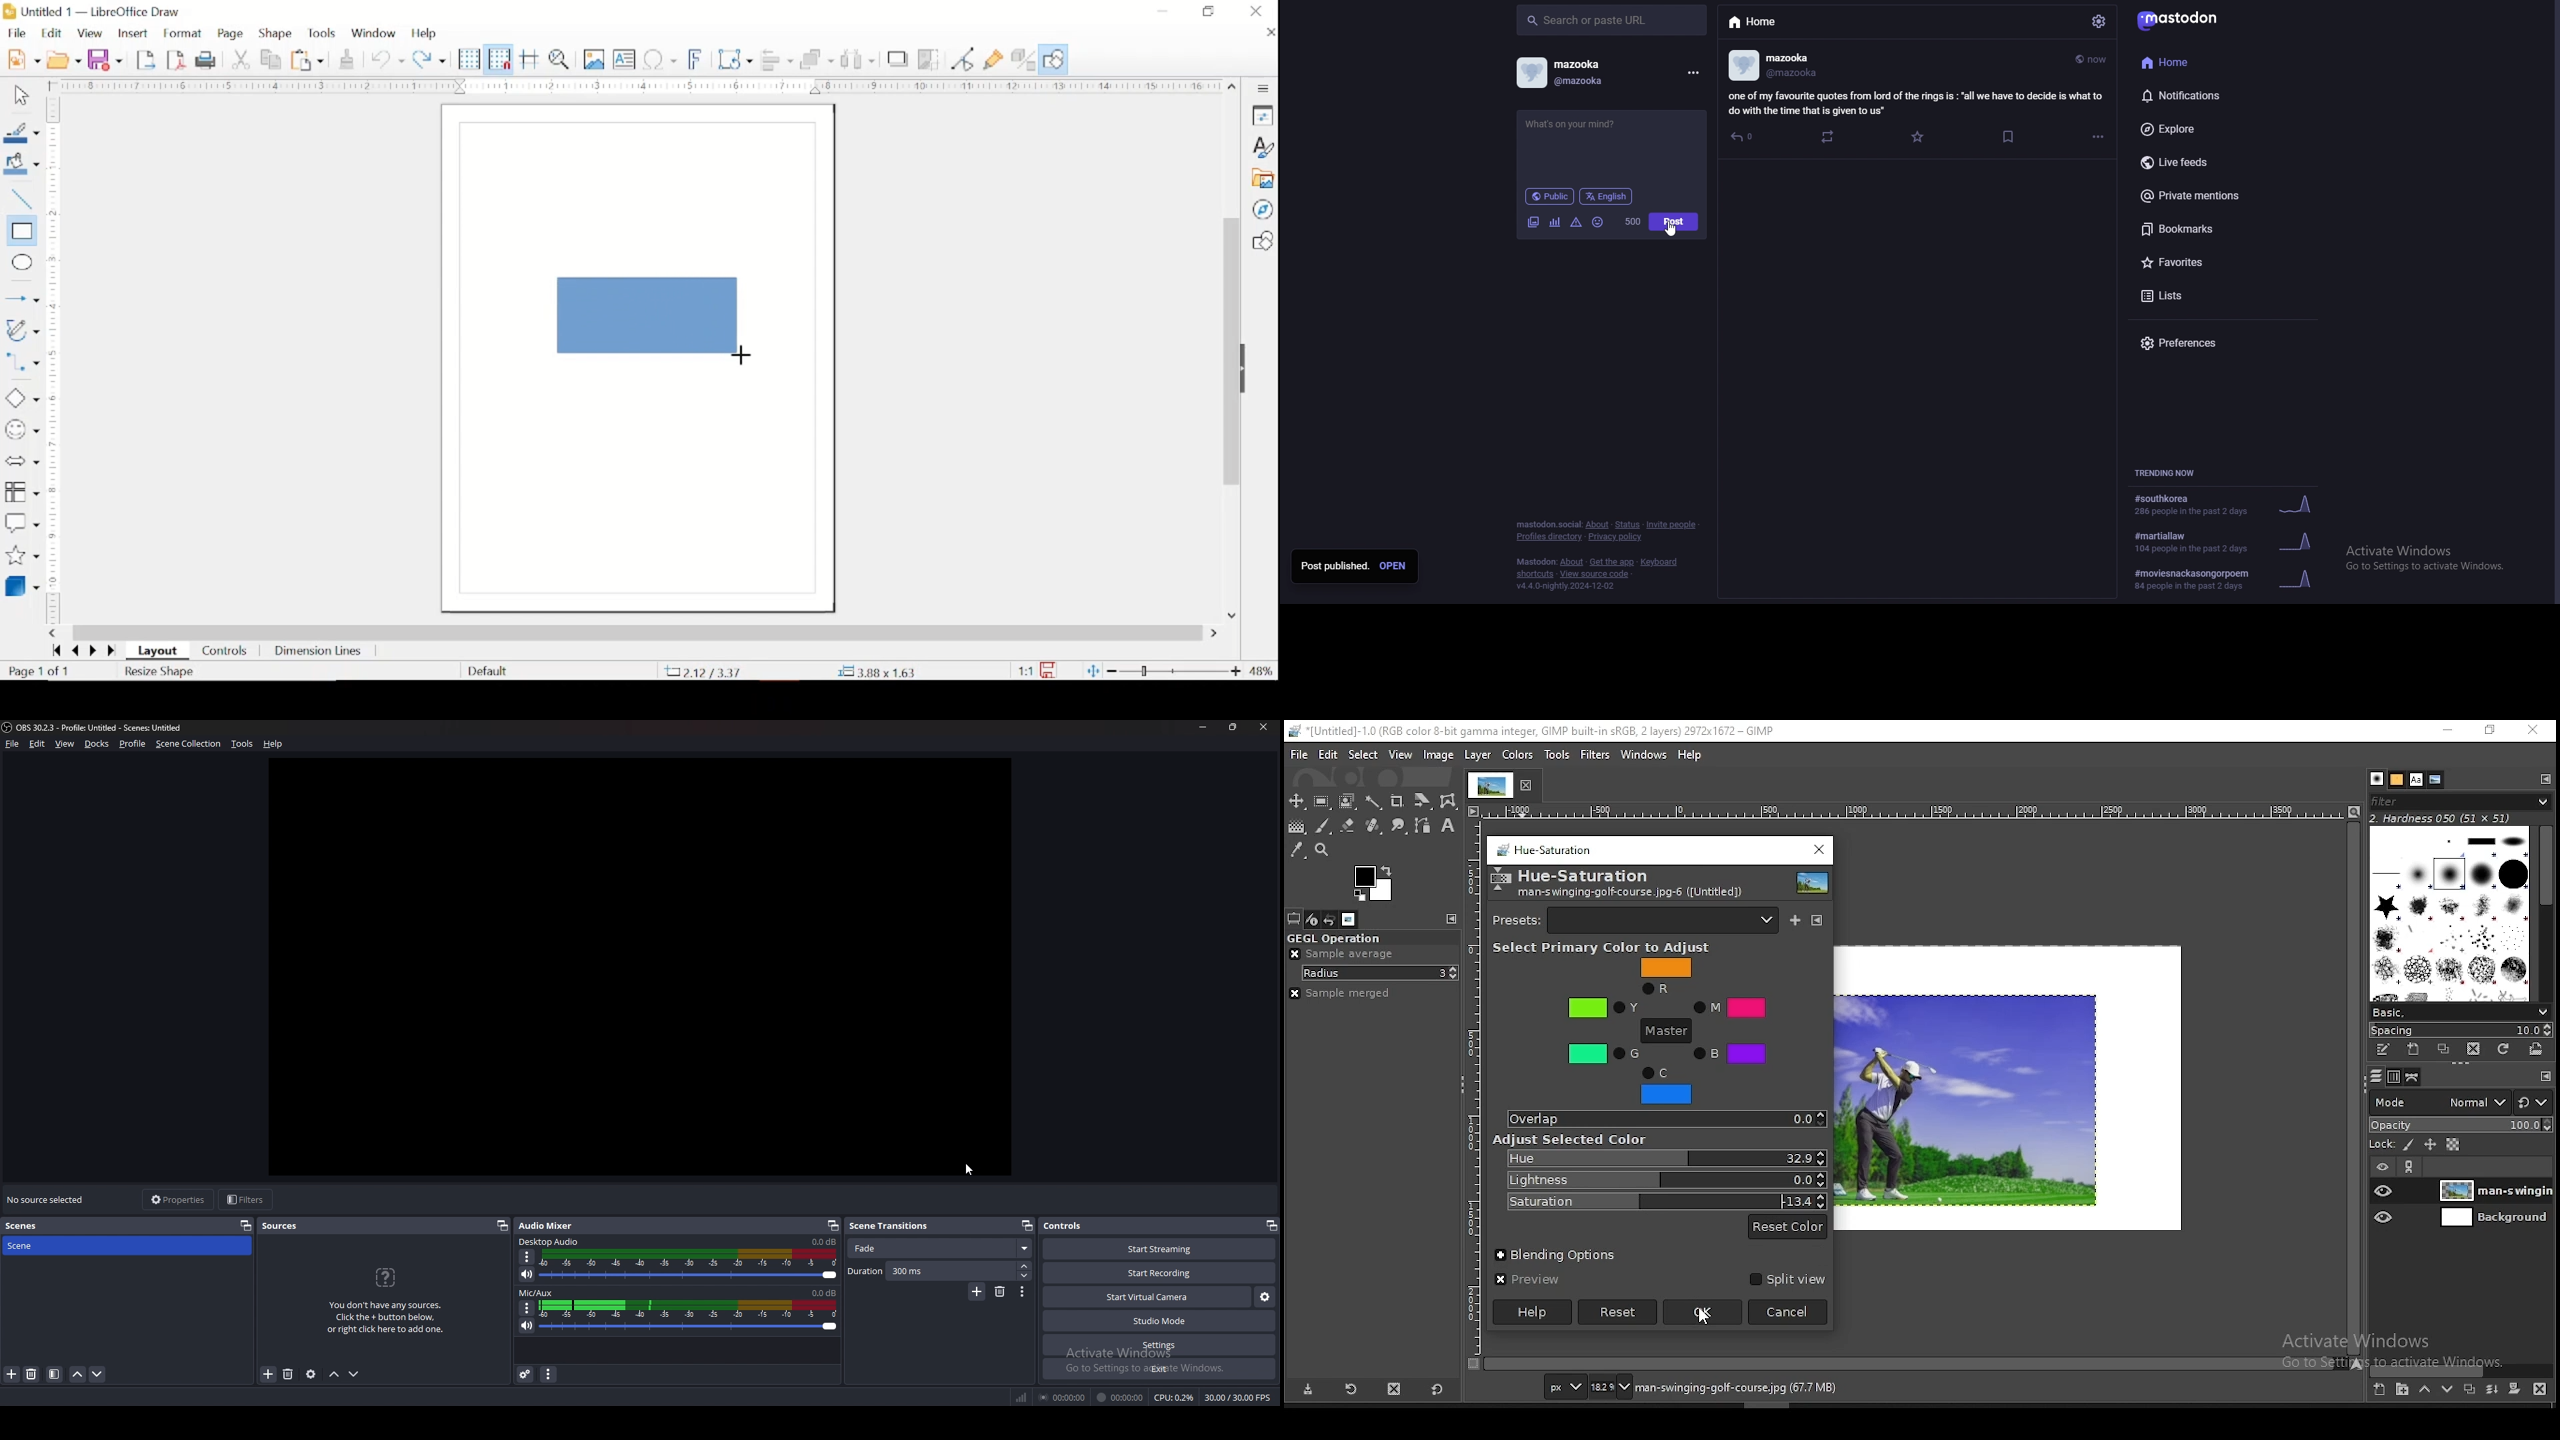 The width and height of the screenshot is (2576, 1456). I want to click on move sources down, so click(355, 1375).